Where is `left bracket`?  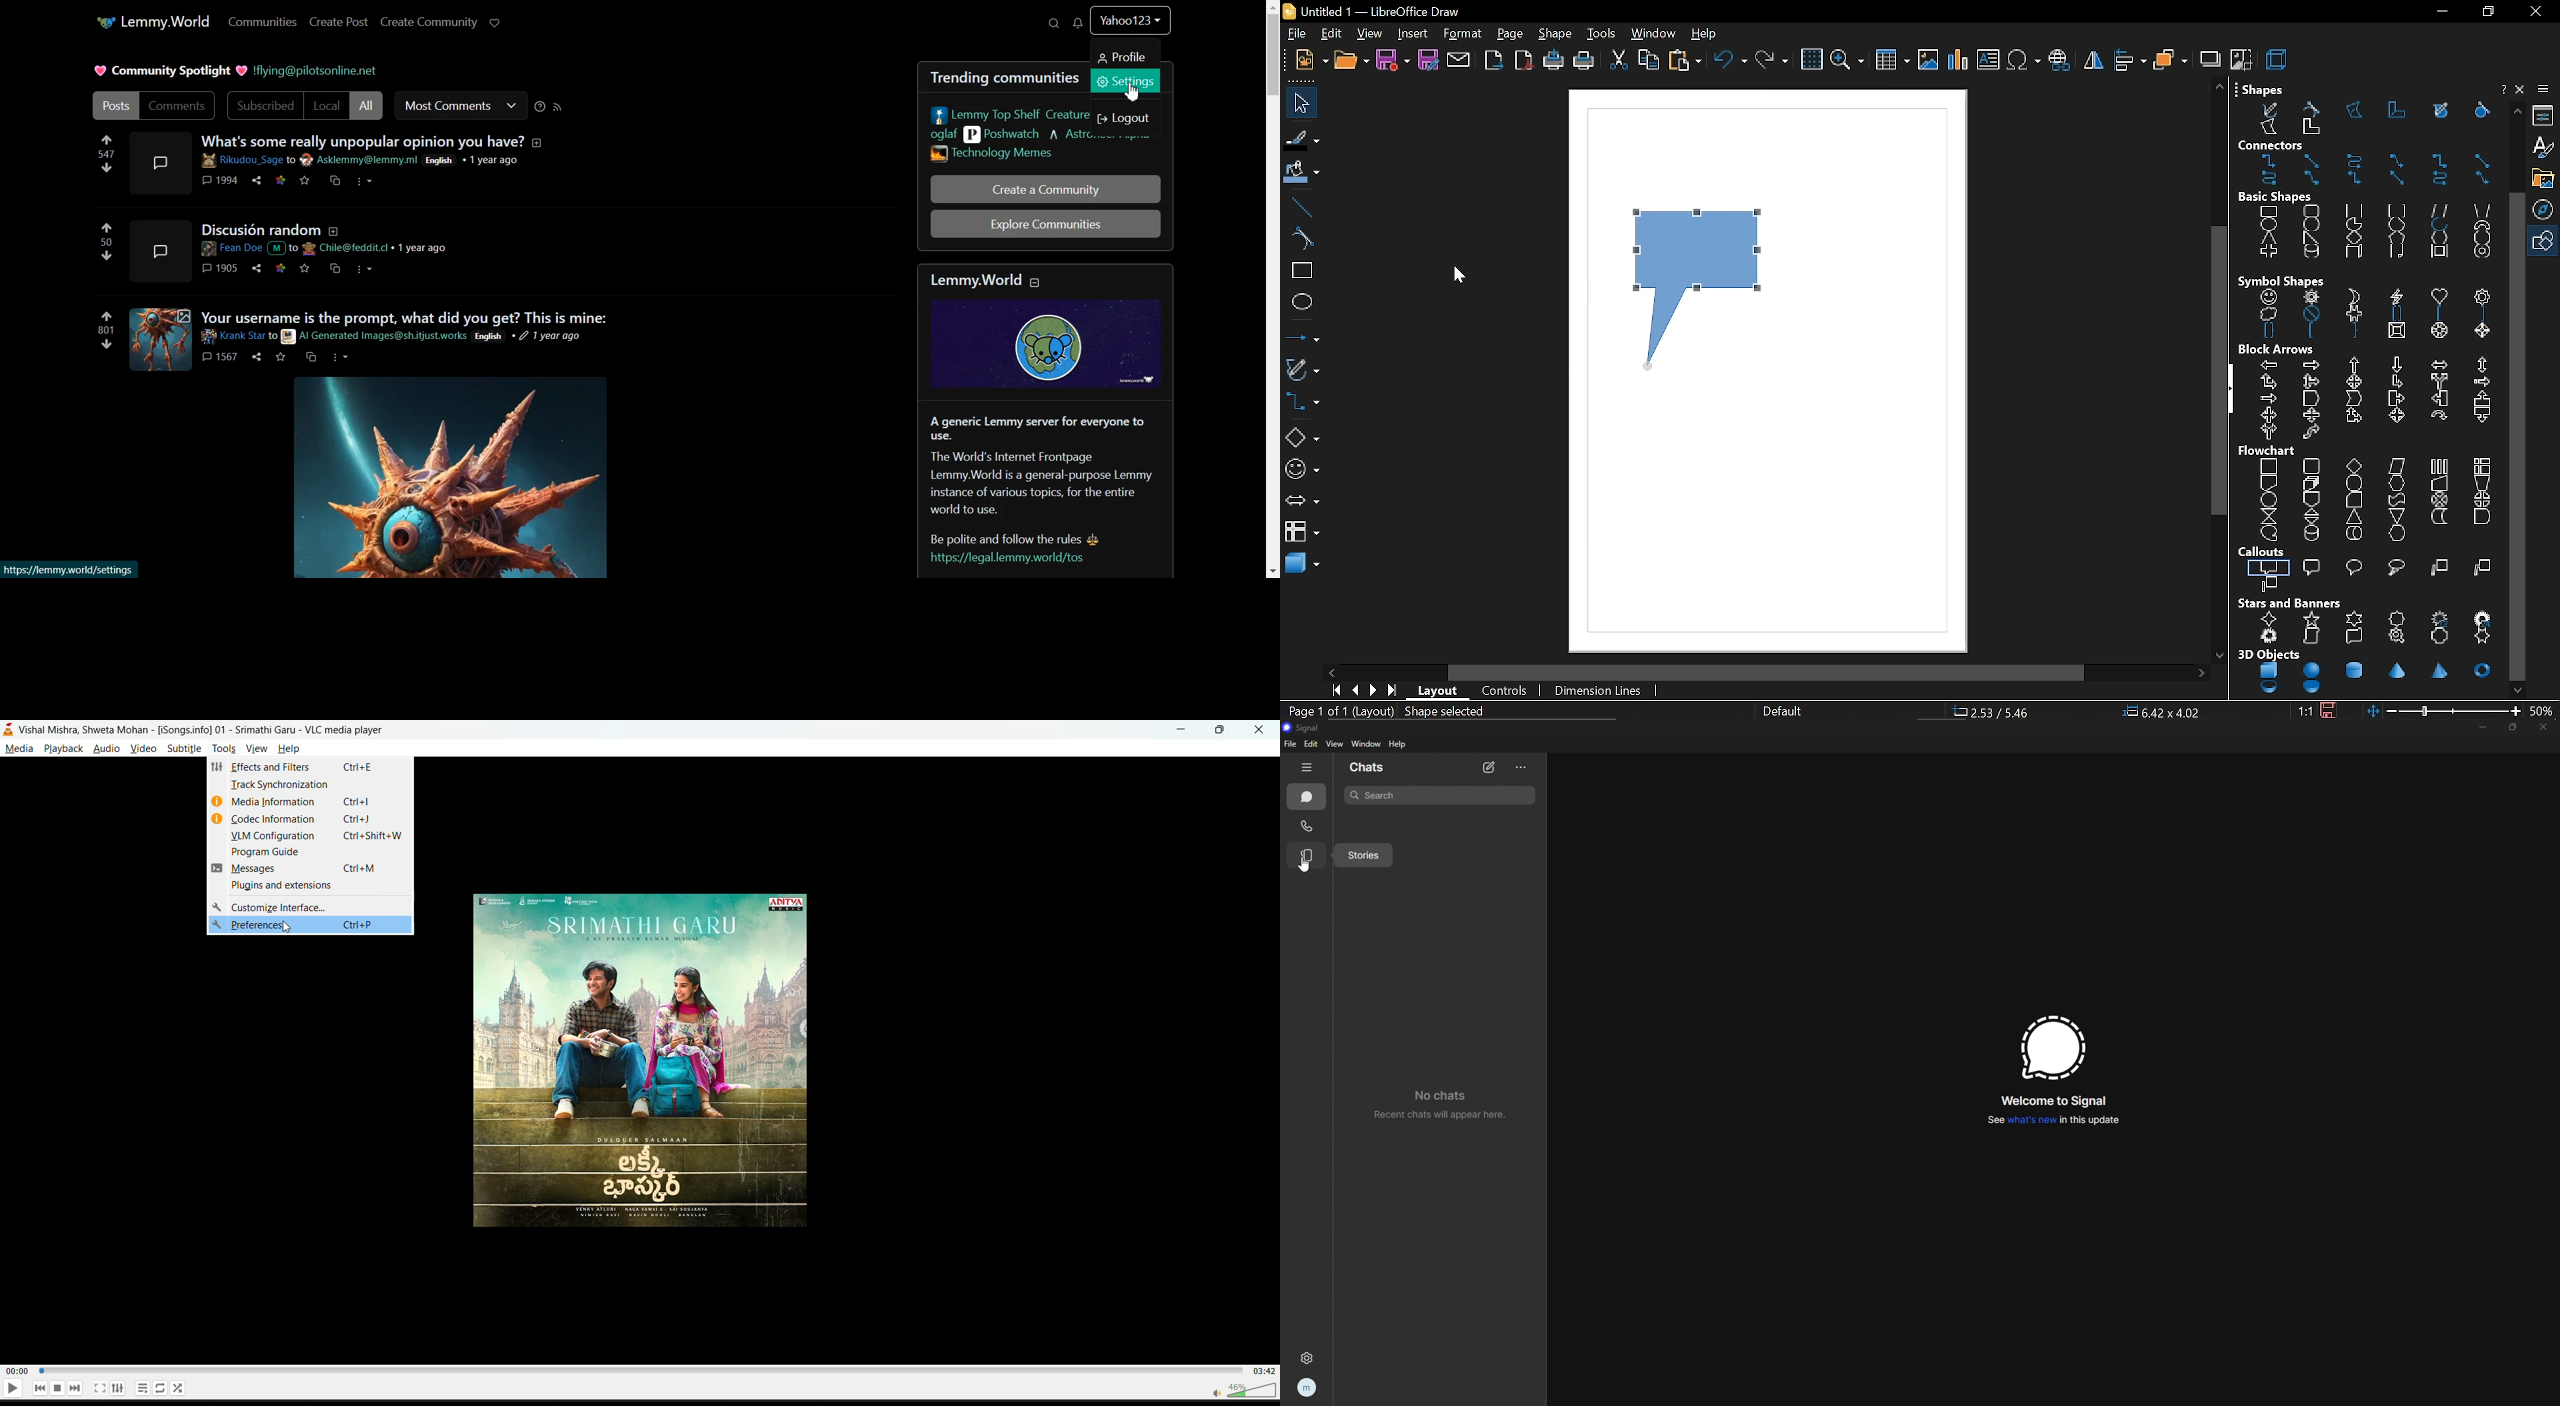 left bracket is located at coordinates (2439, 315).